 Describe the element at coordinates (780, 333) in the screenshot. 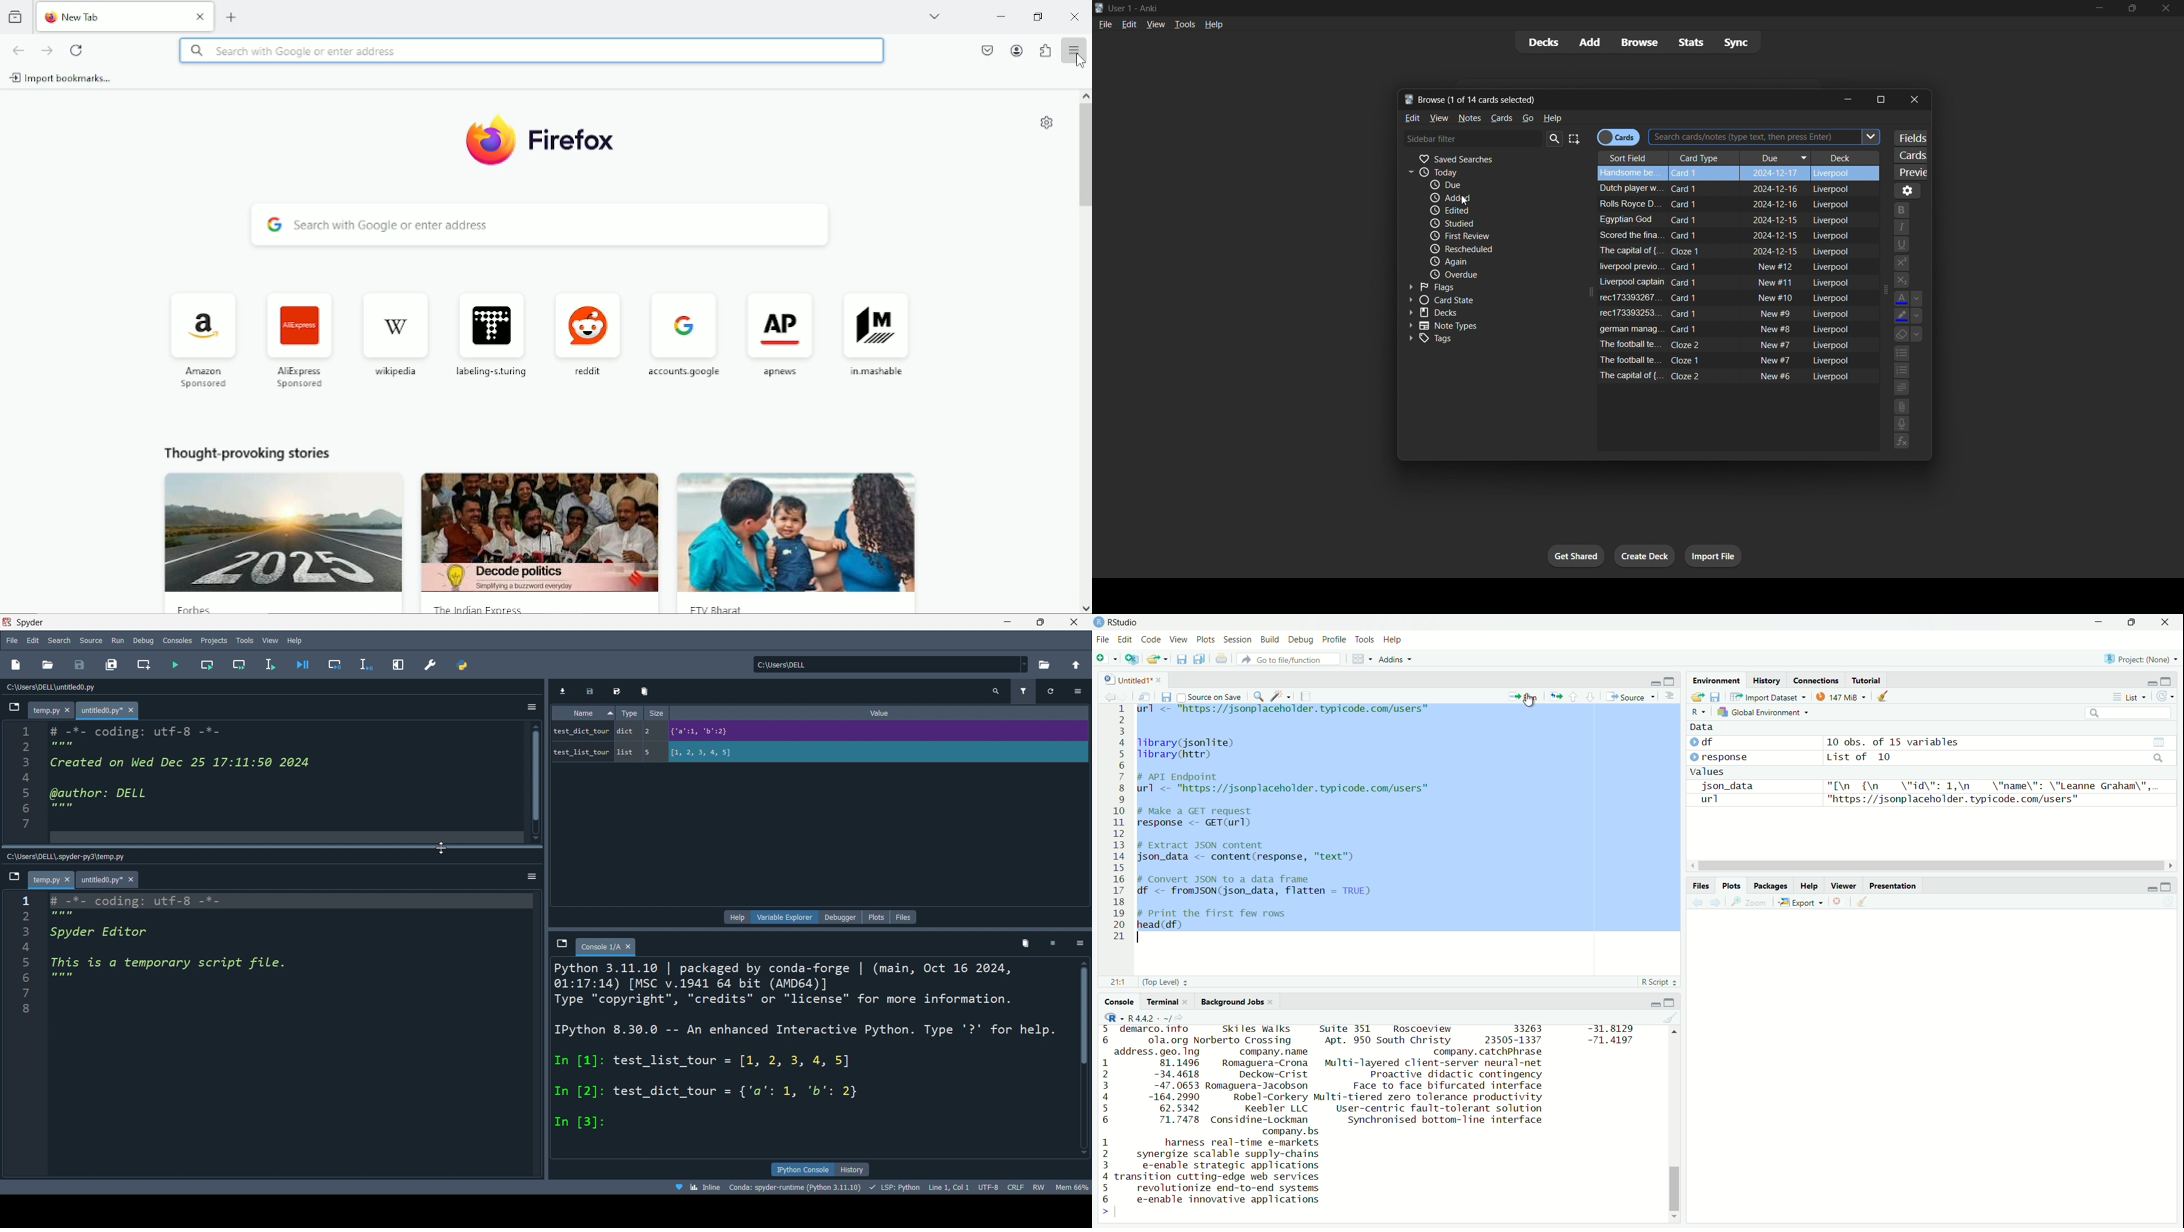

I see `ap news` at that location.